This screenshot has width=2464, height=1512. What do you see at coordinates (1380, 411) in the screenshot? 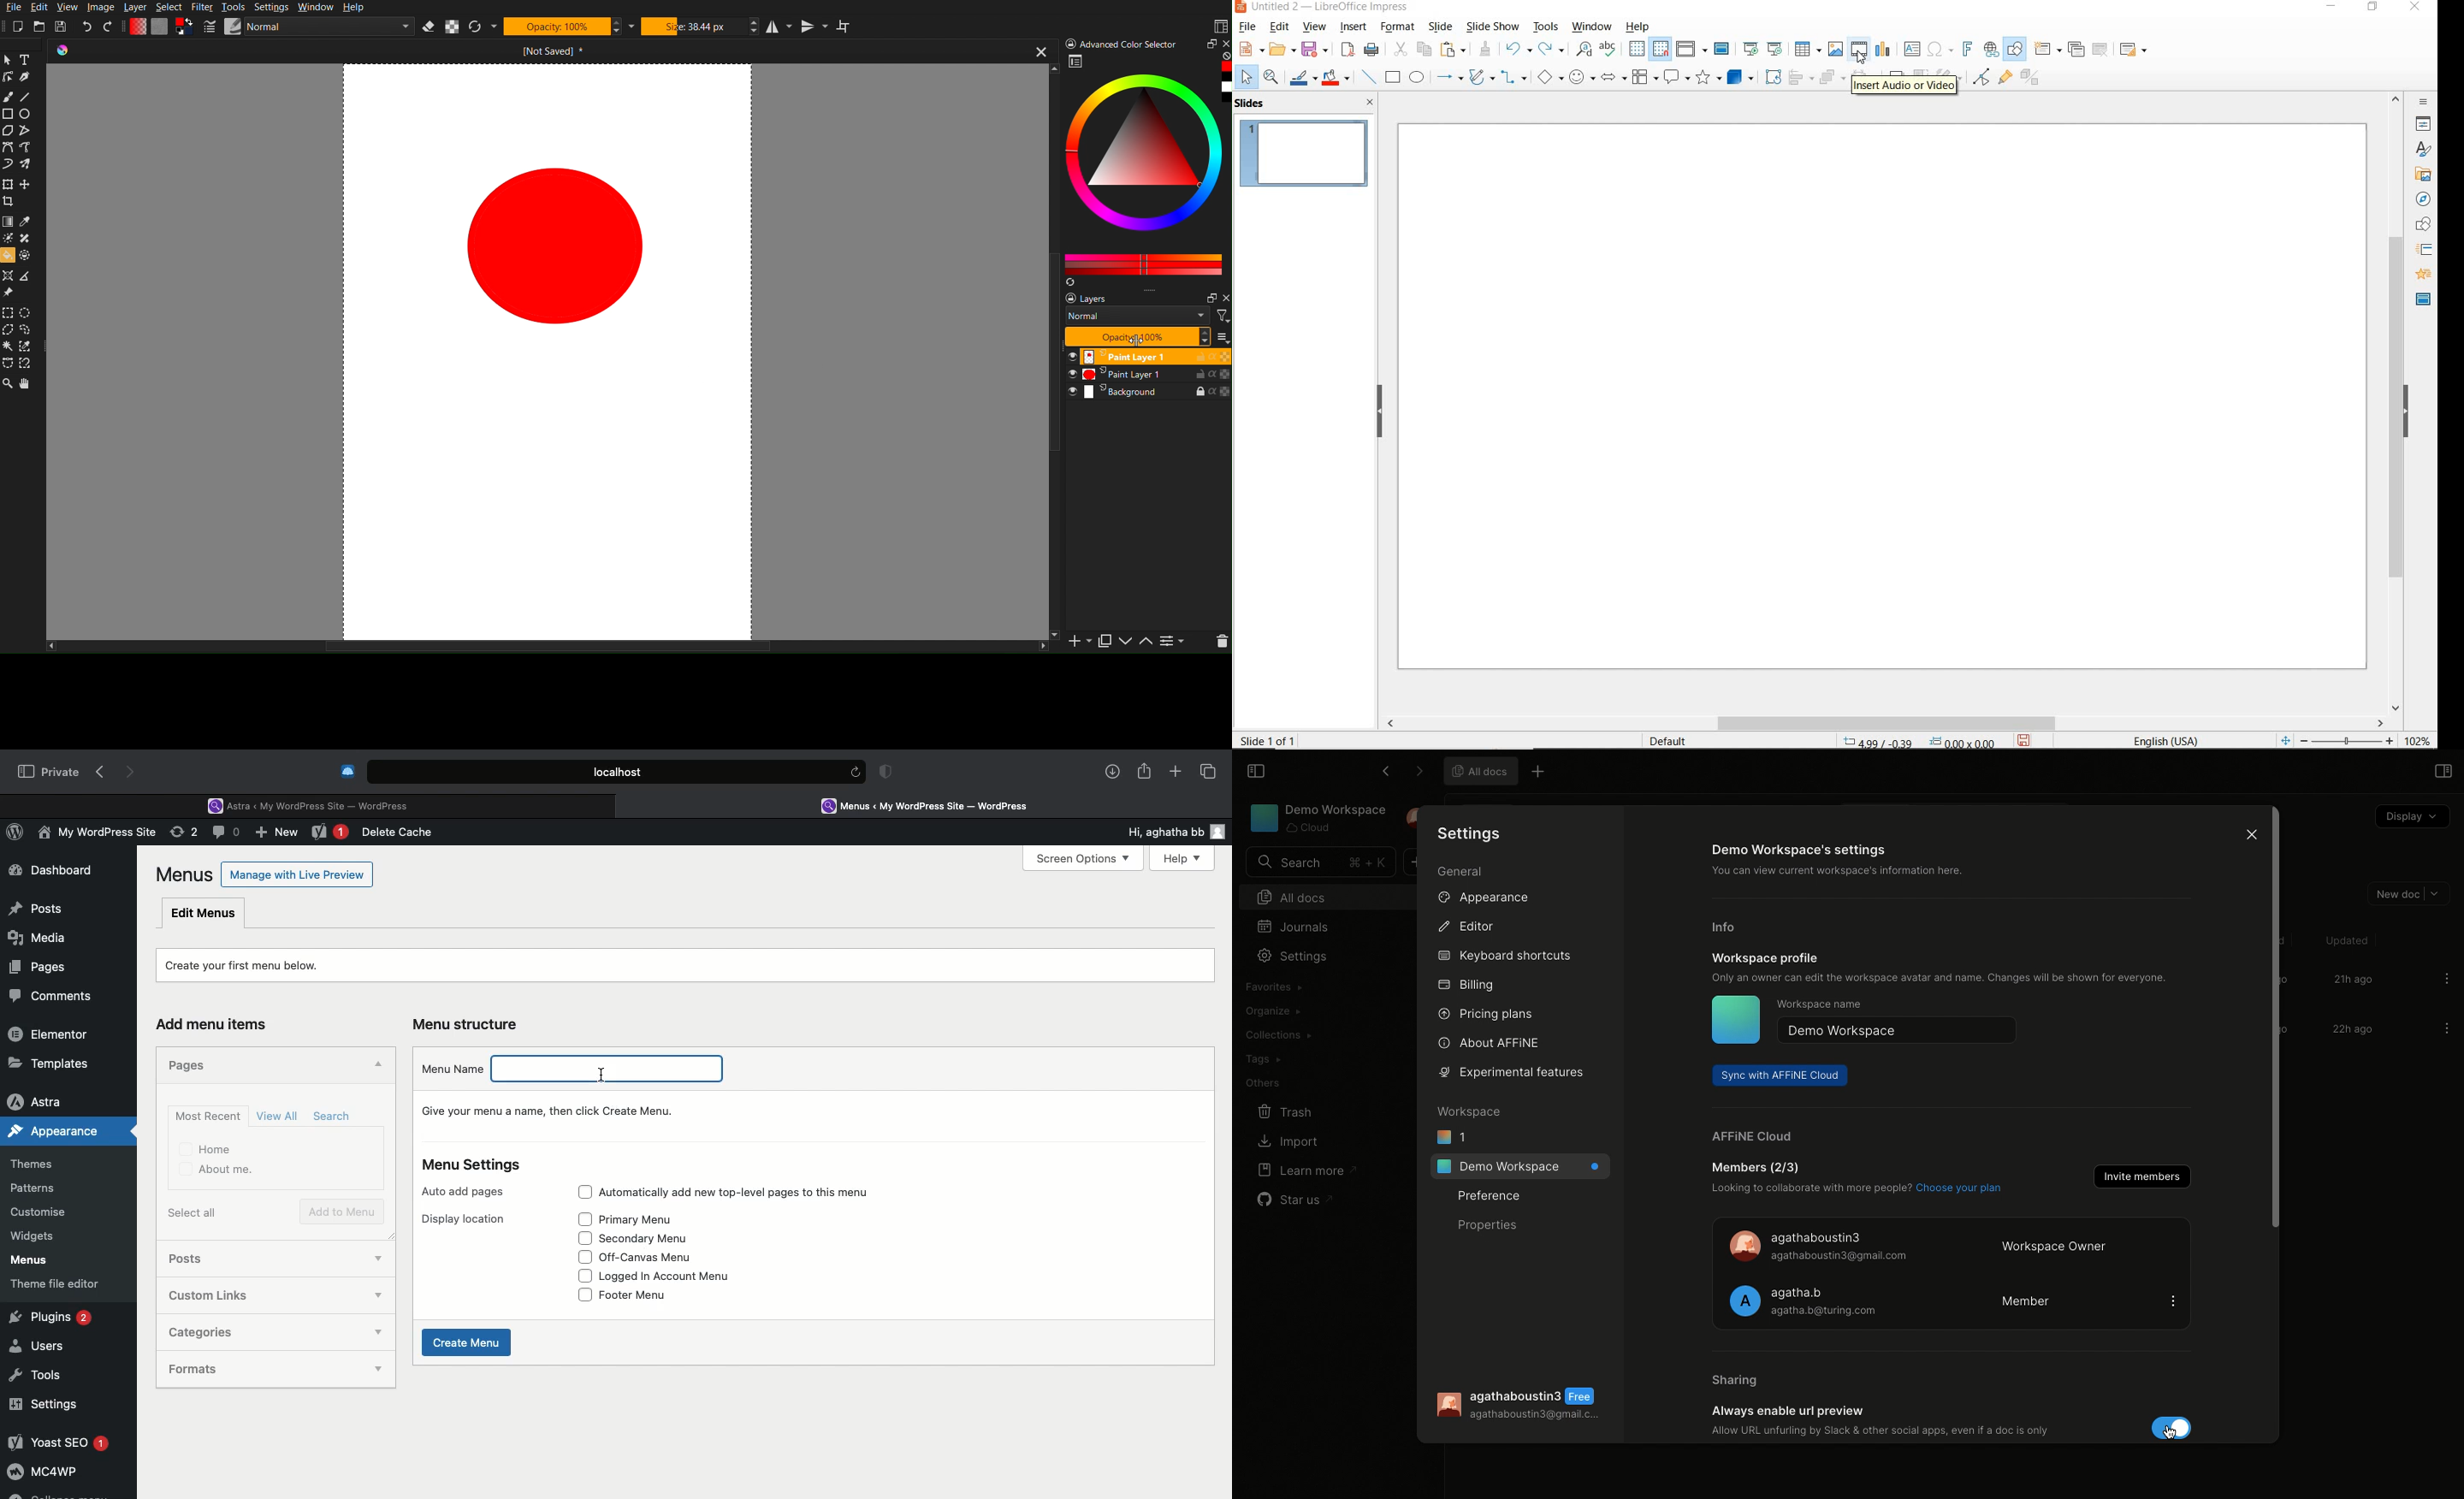
I see `HIDE` at bounding box center [1380, 411].